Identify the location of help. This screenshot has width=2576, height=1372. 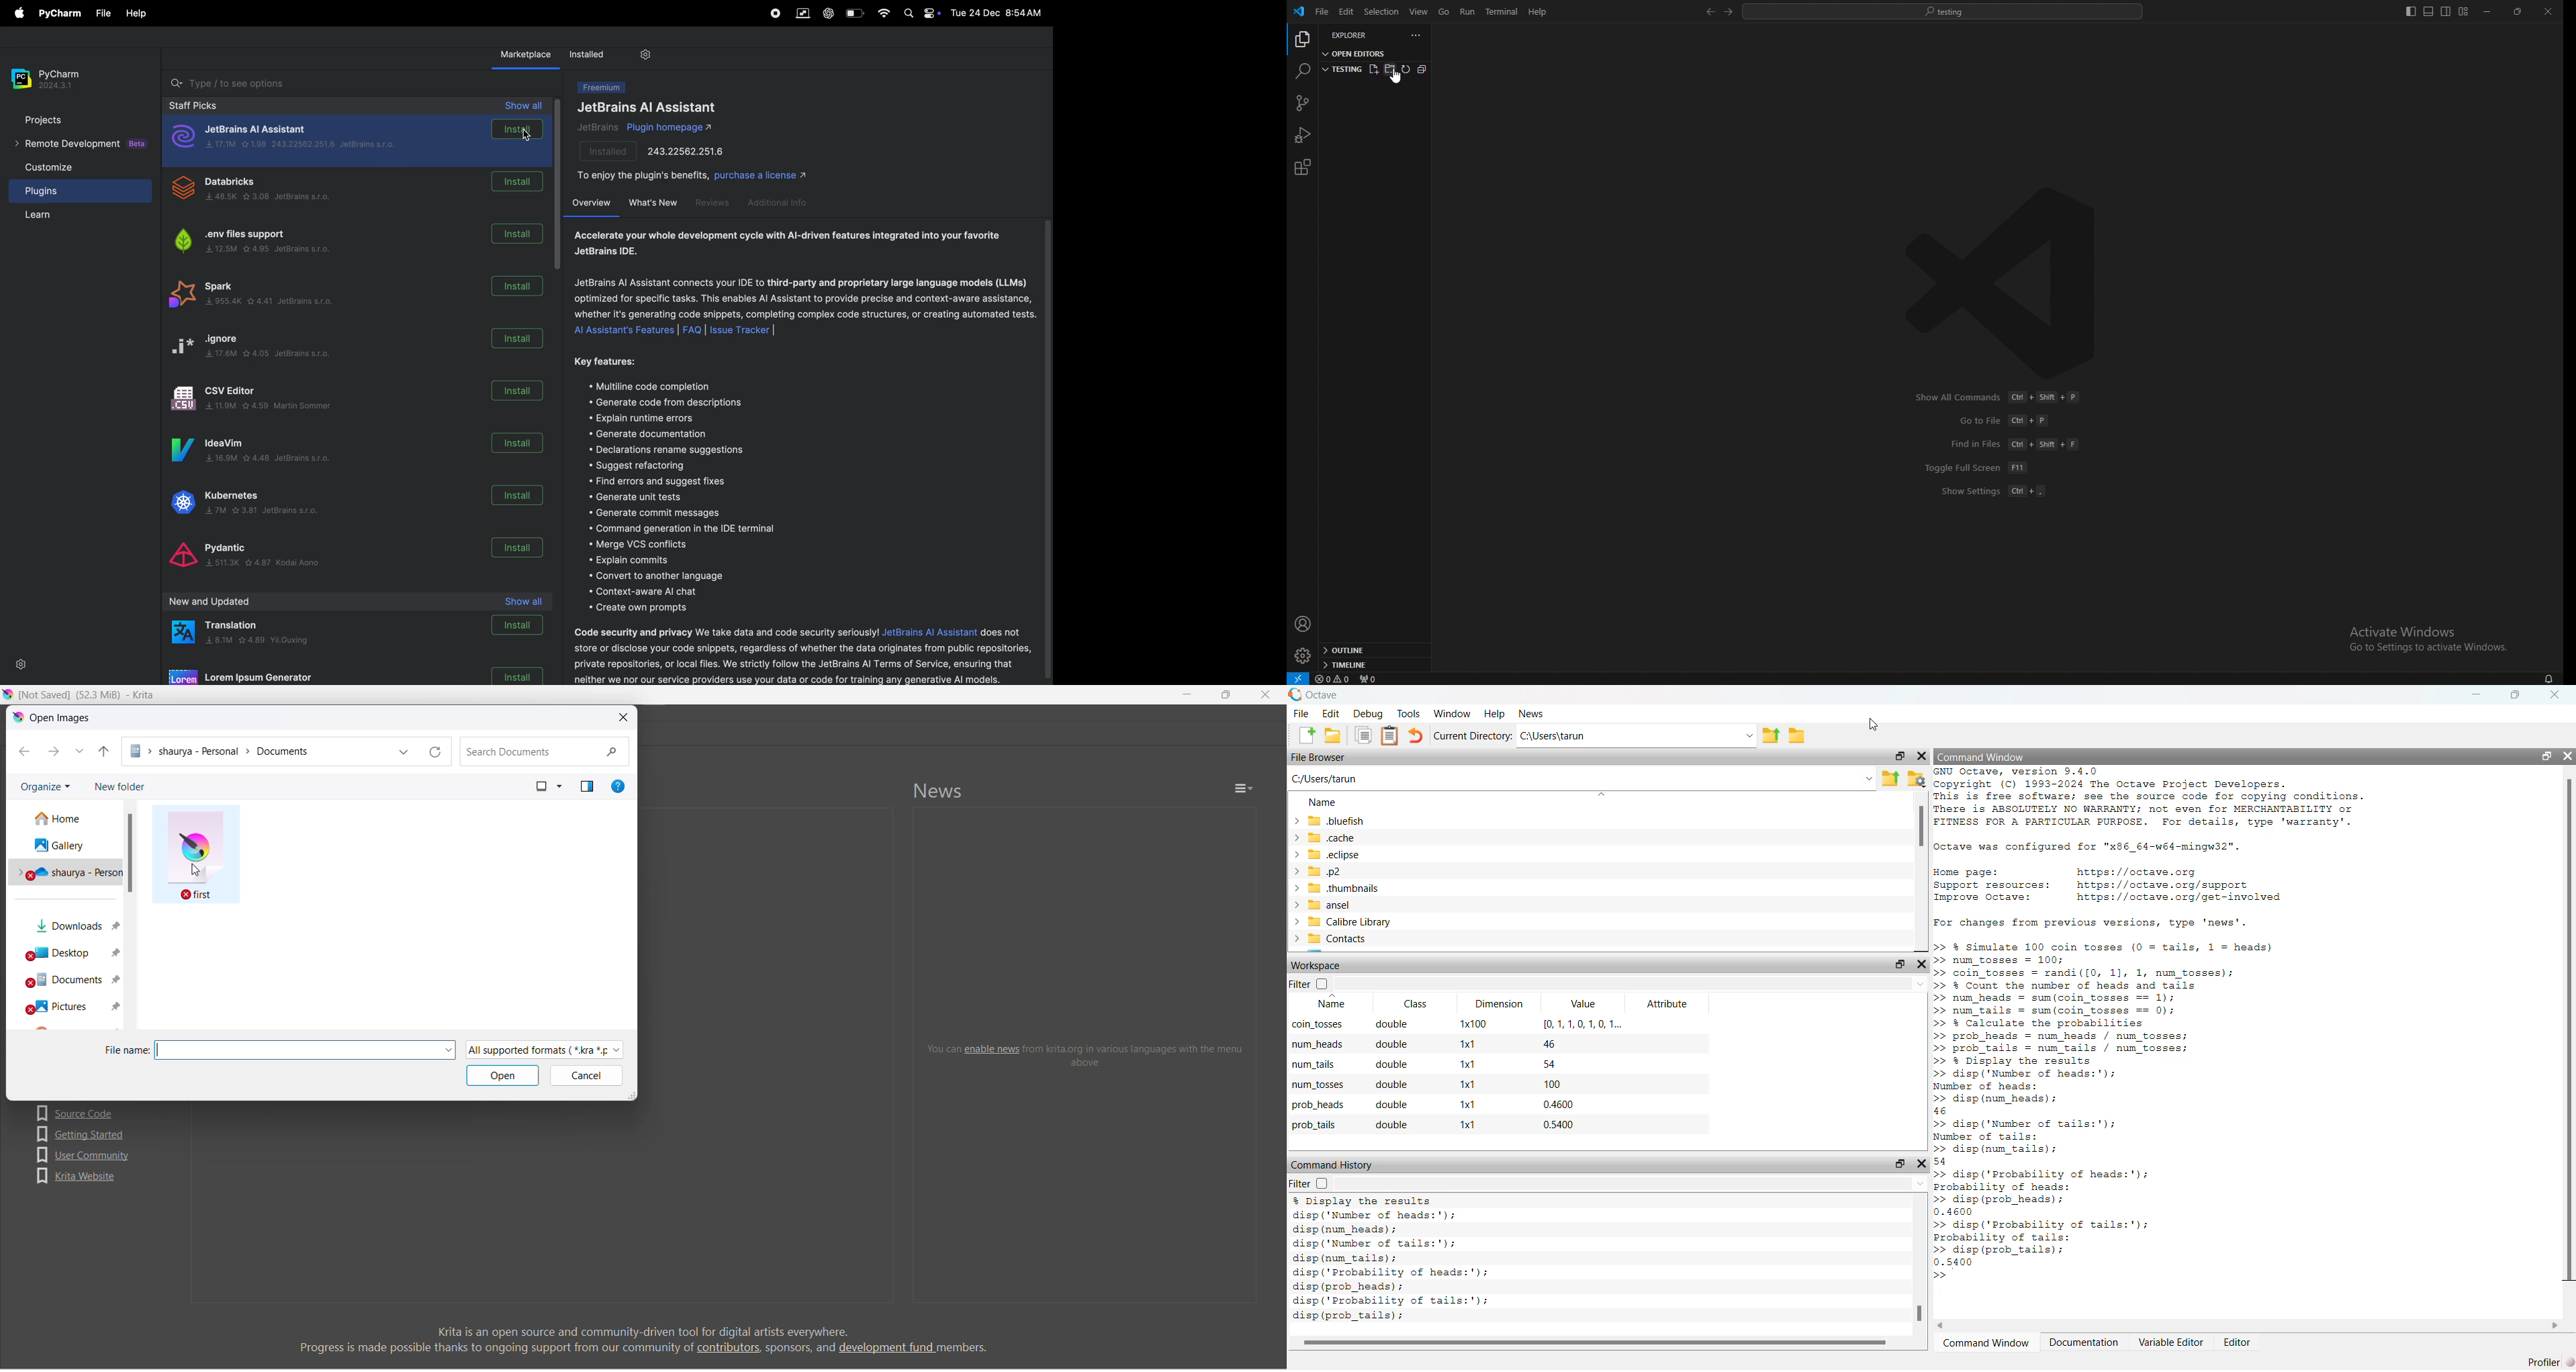
(1538, 11).